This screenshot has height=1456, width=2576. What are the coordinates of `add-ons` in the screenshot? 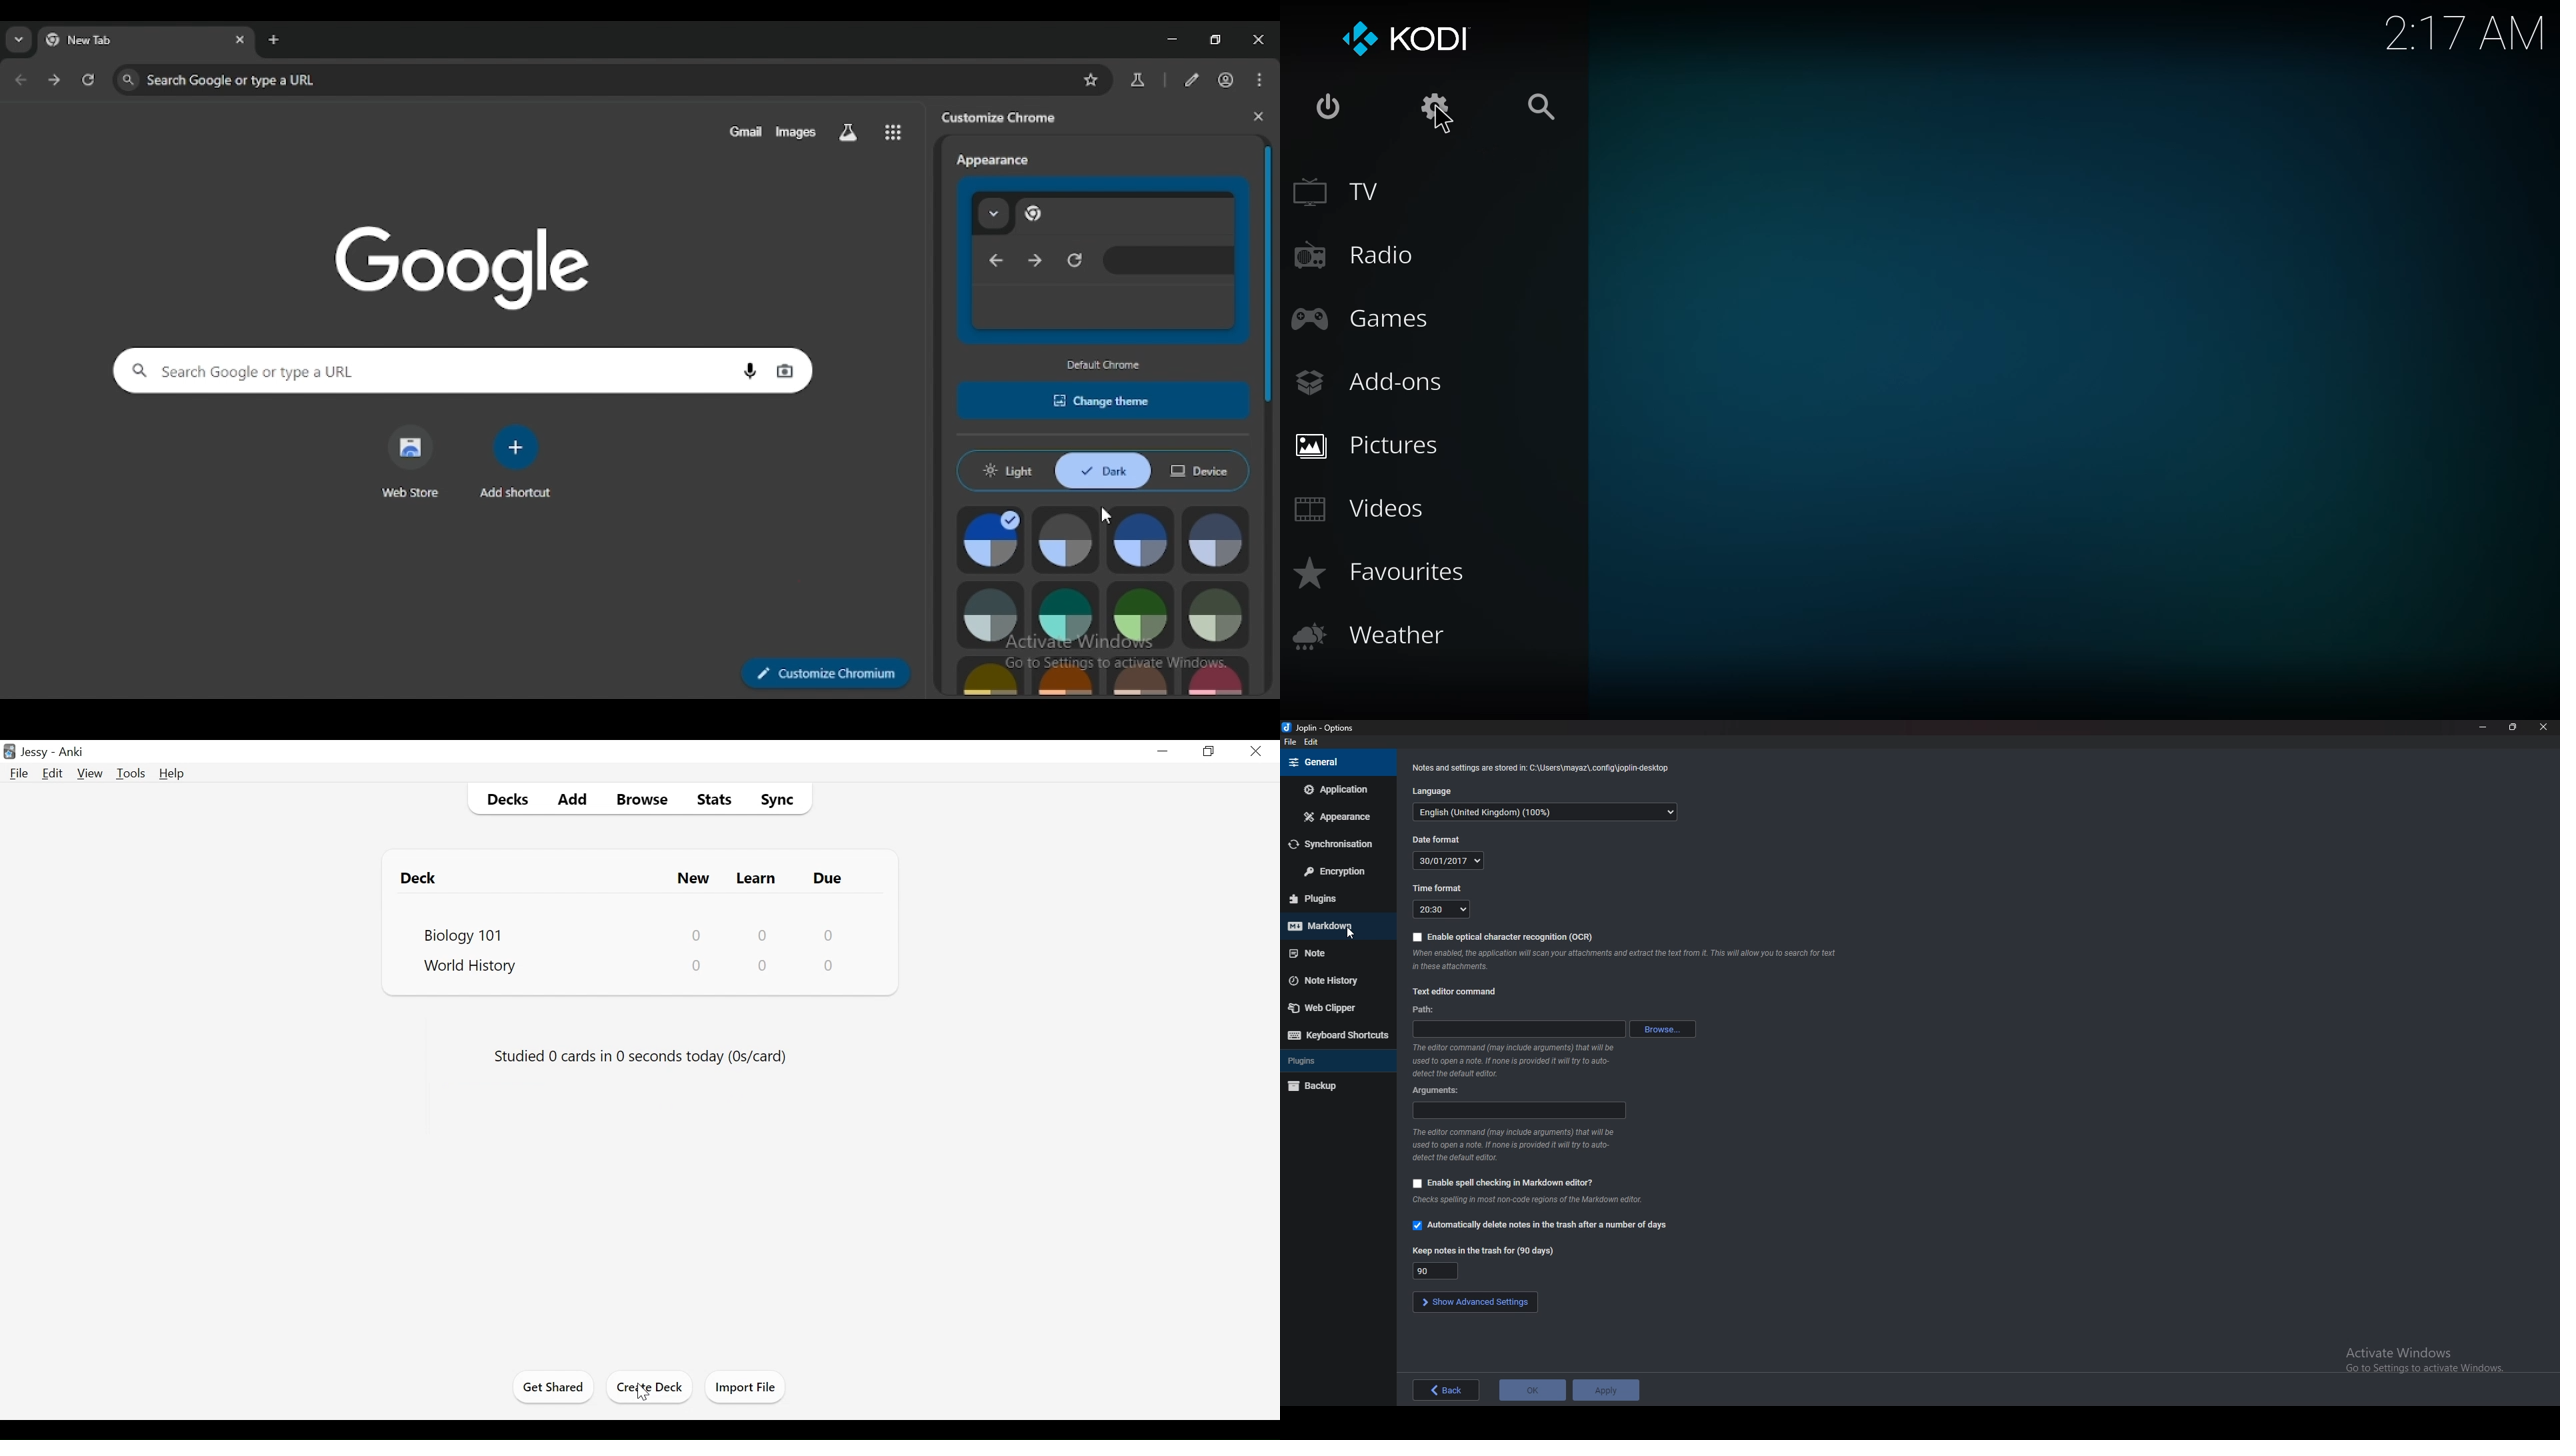 It's located at (1373, 383).